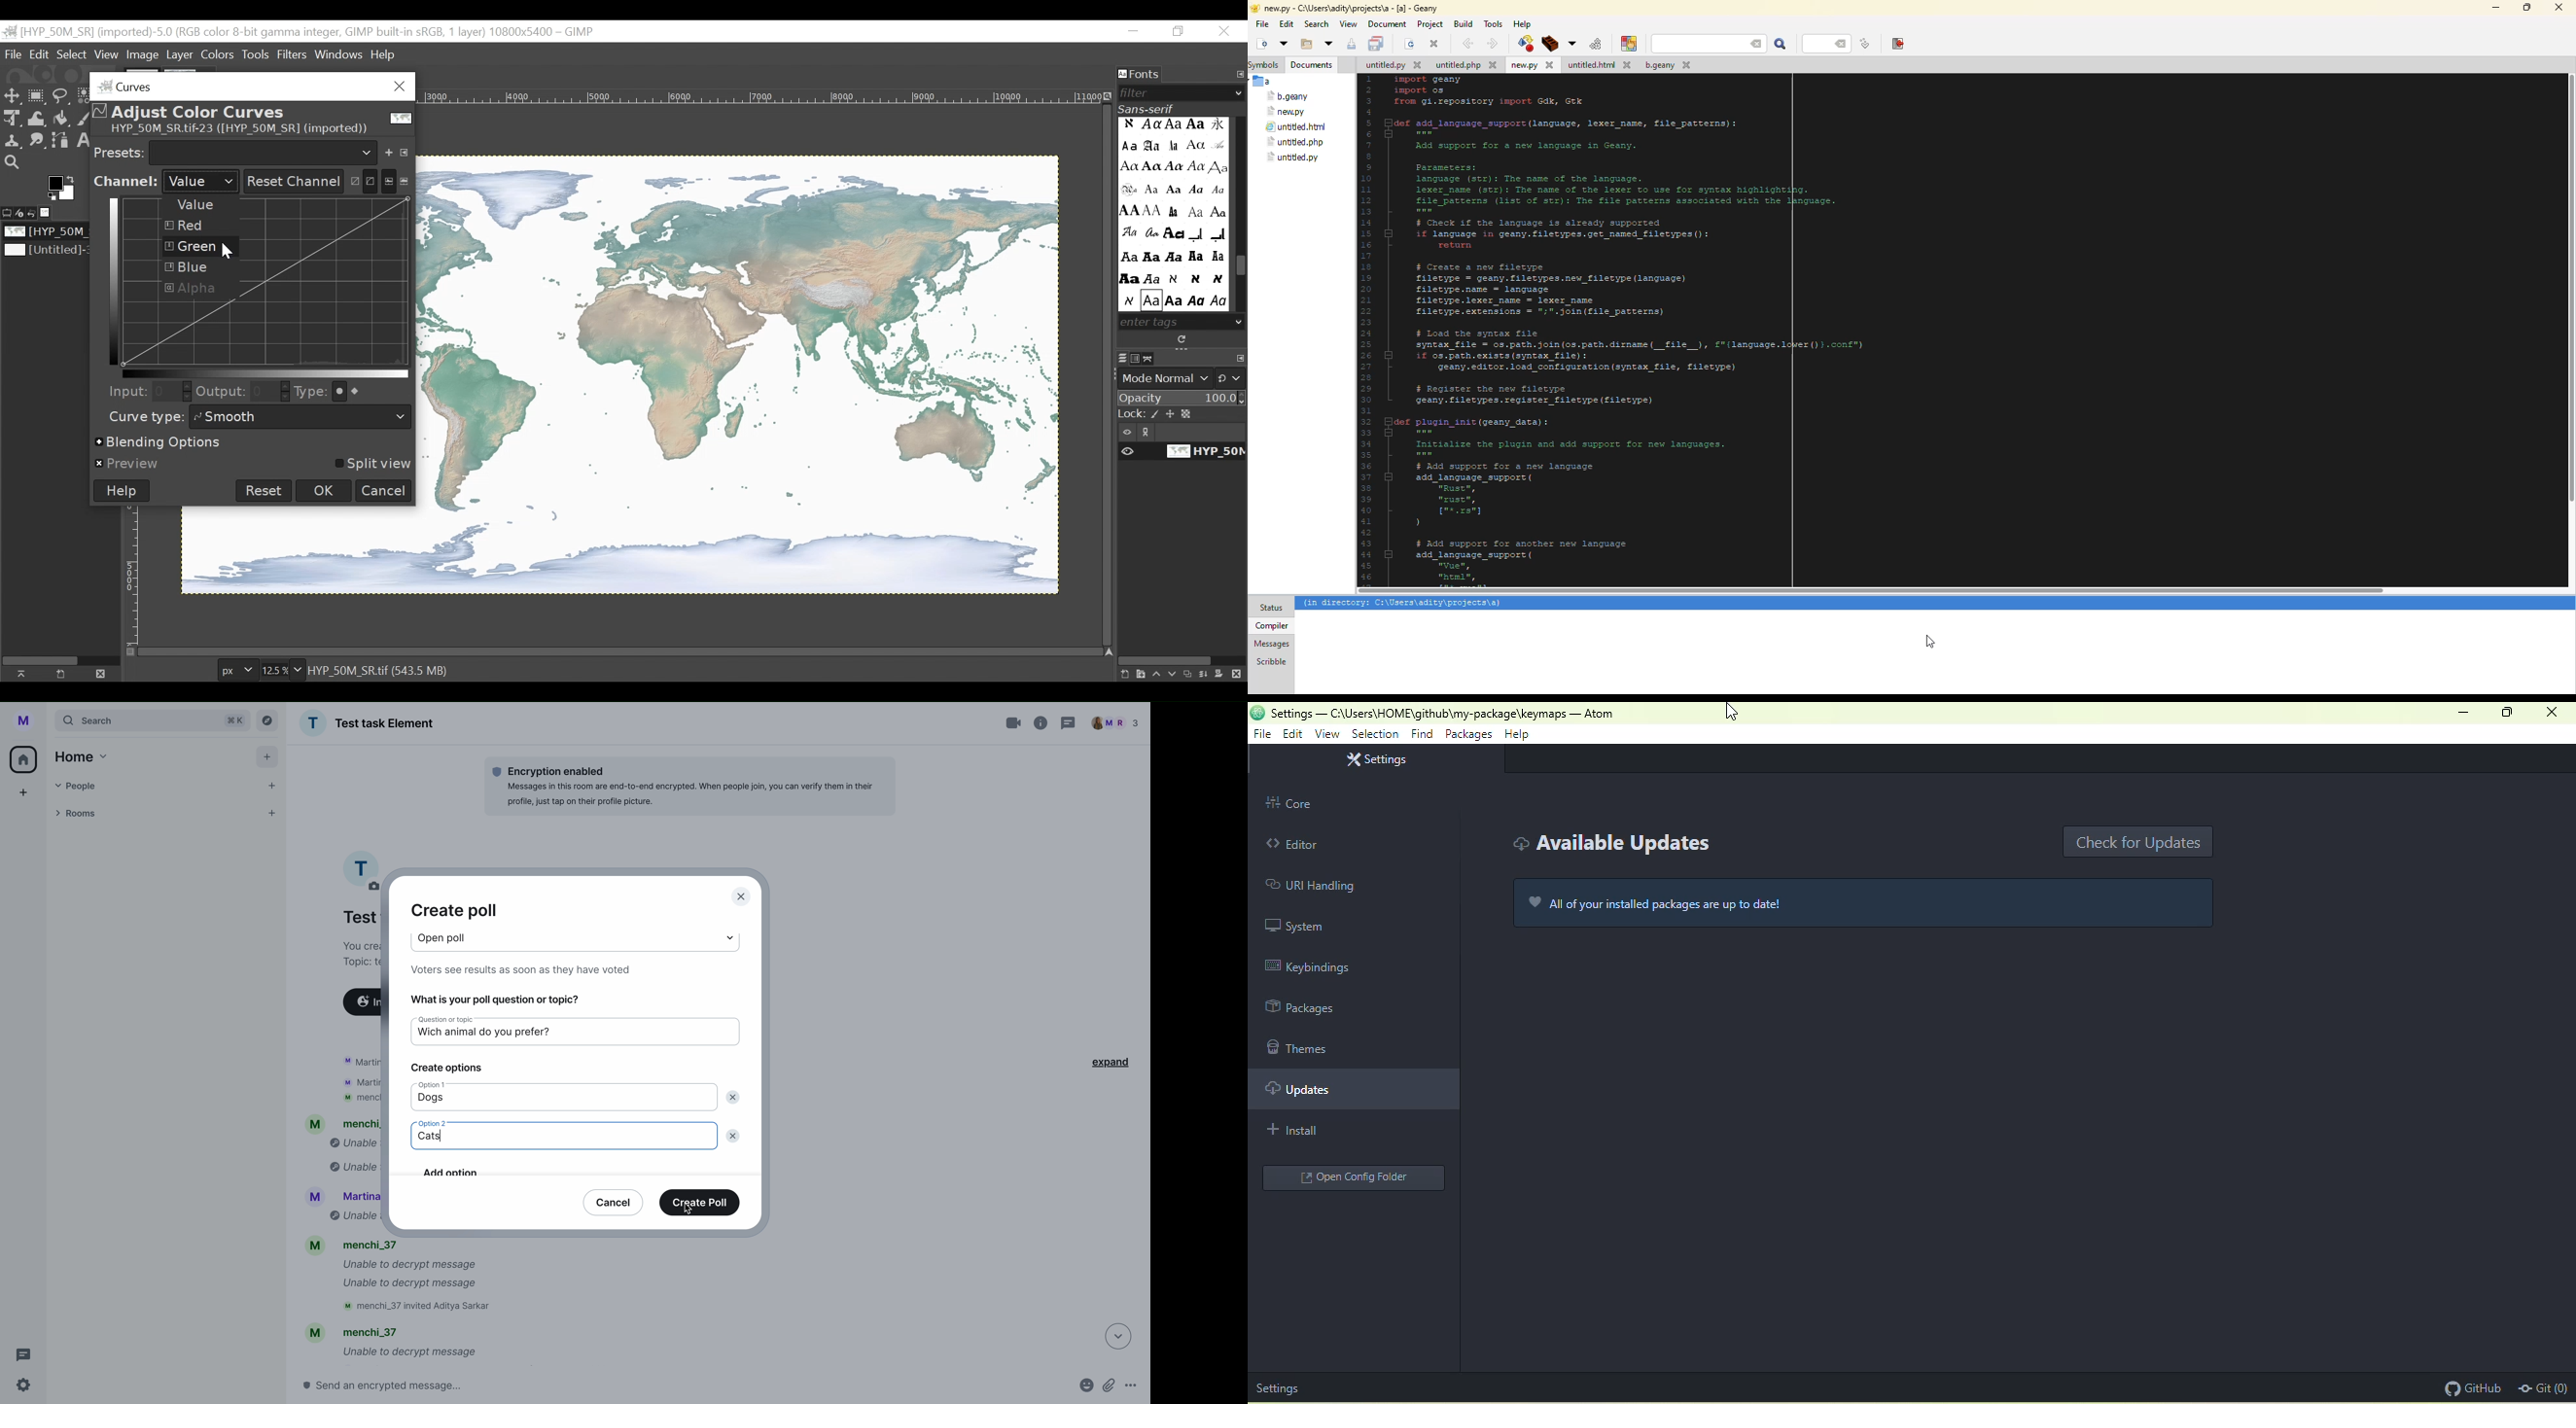  Describe the element at coordinates (152, 720) in the screenshot. I see `search tab` at that location.